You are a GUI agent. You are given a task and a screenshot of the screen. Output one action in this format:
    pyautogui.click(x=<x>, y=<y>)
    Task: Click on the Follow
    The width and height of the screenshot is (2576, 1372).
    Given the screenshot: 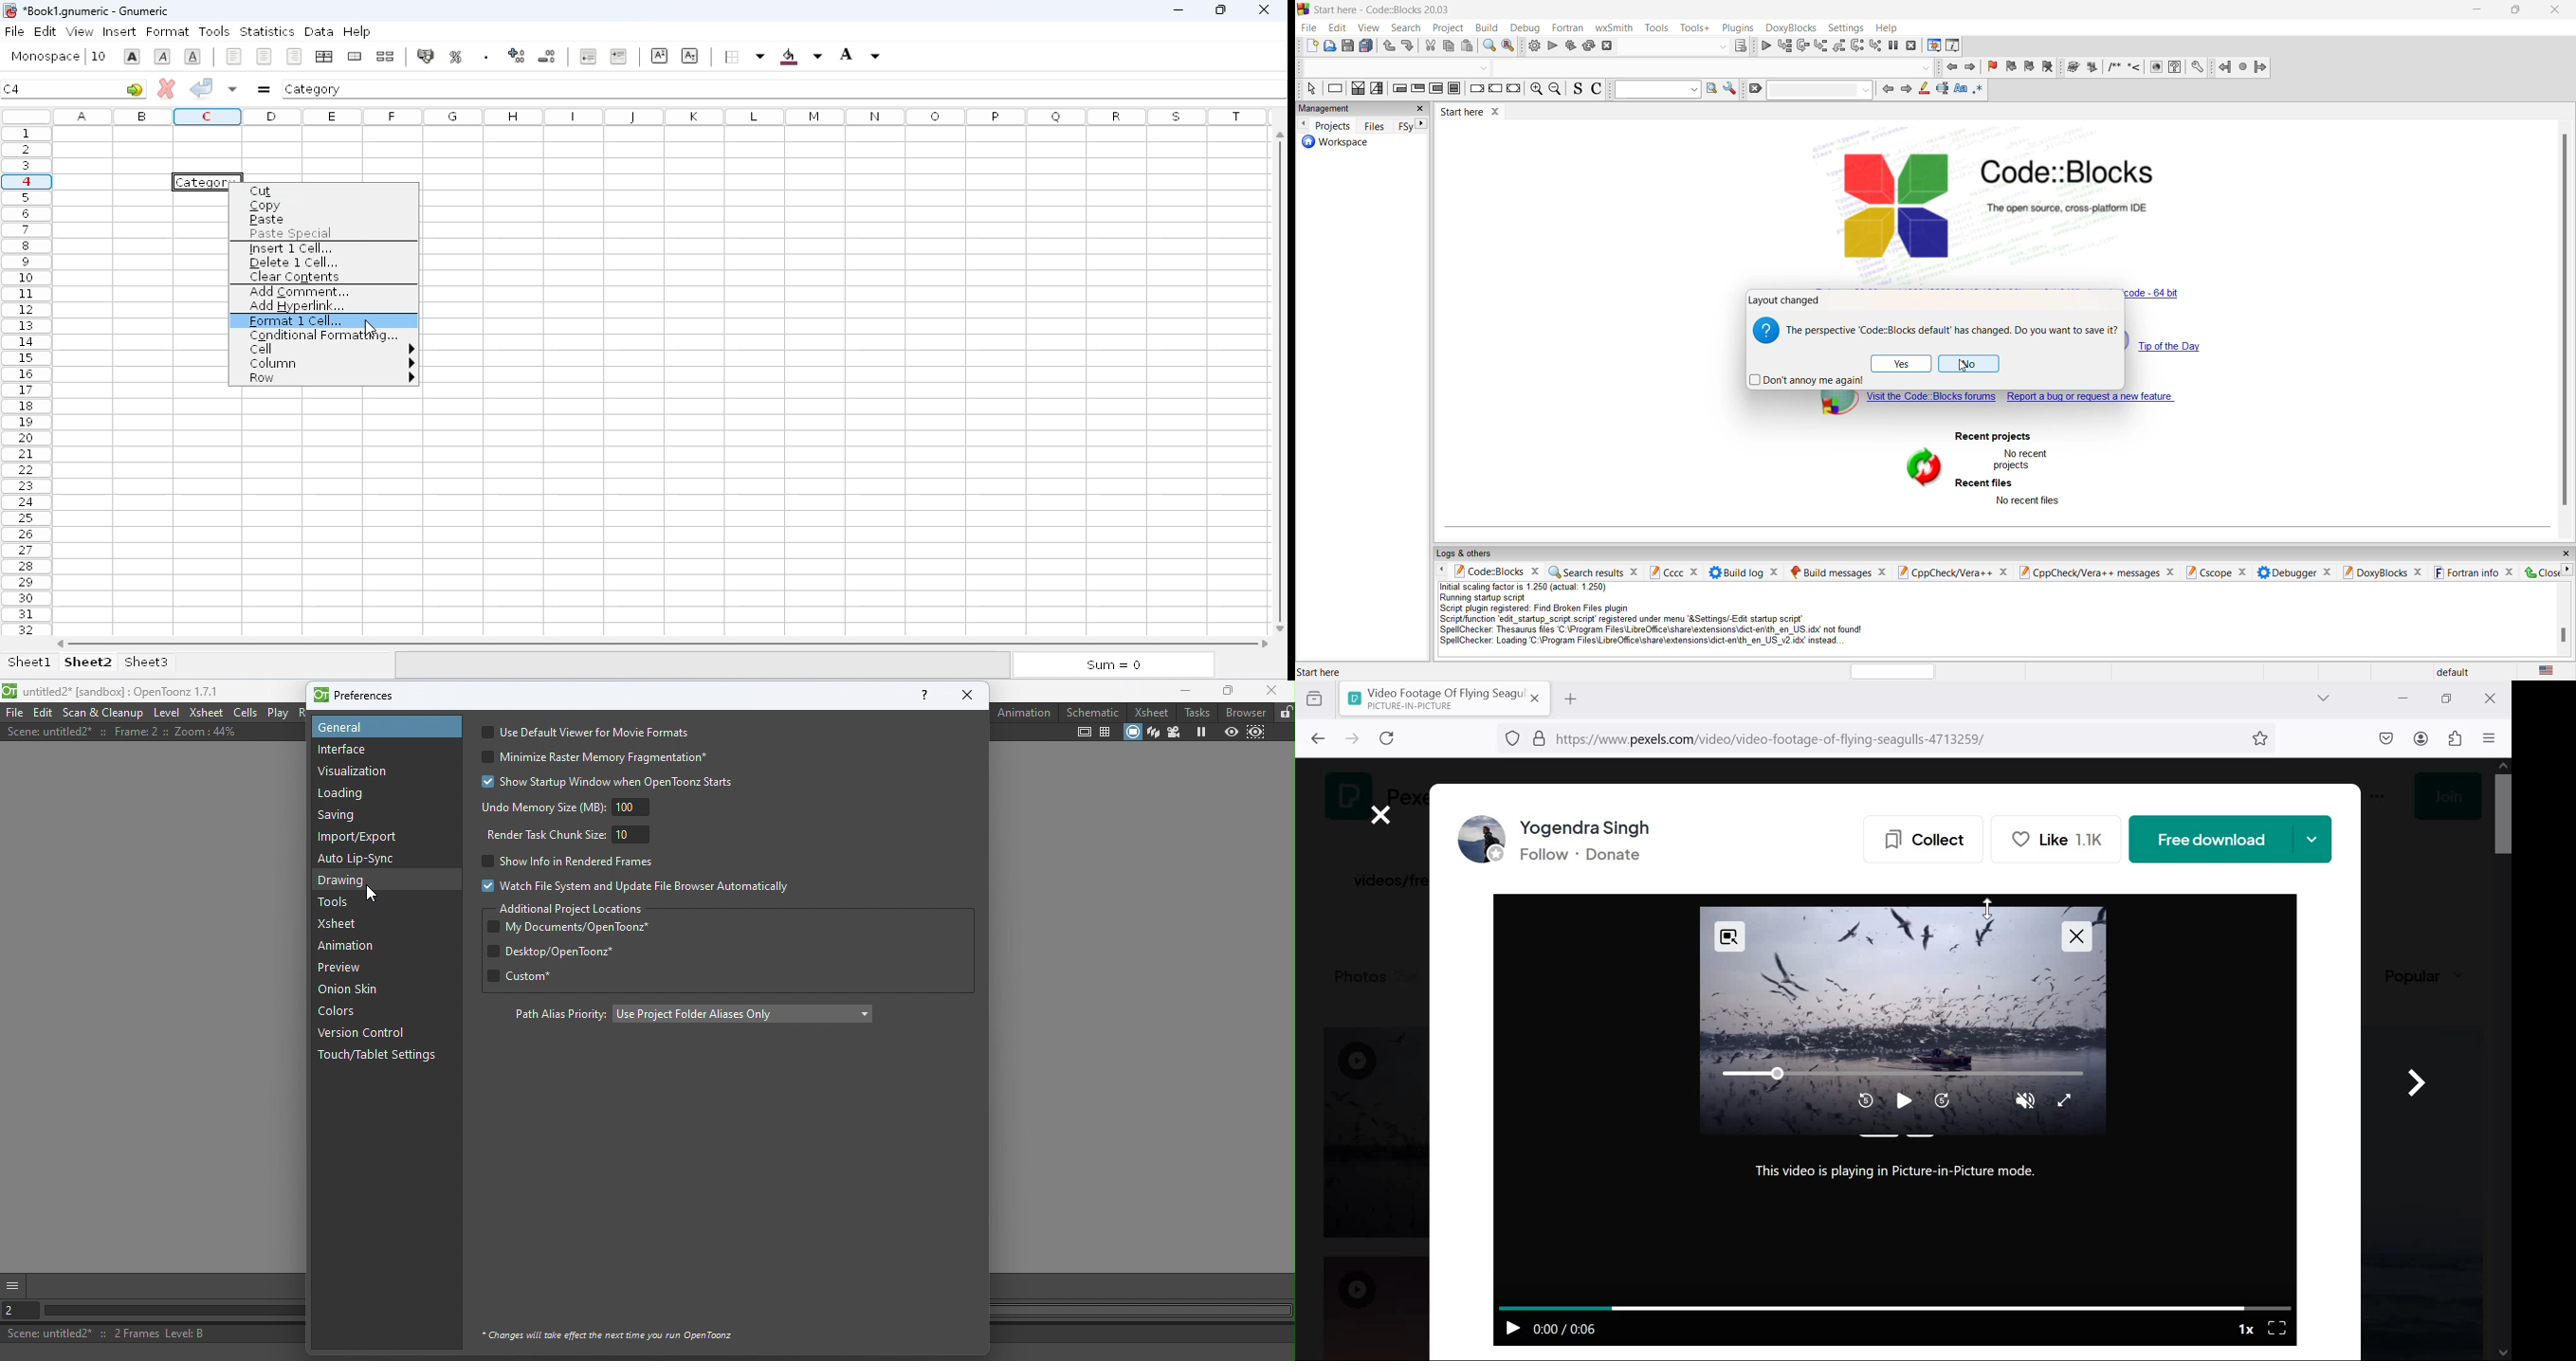 What is the action you would take?
    pyautogui.click(x=1542, y=857)
    